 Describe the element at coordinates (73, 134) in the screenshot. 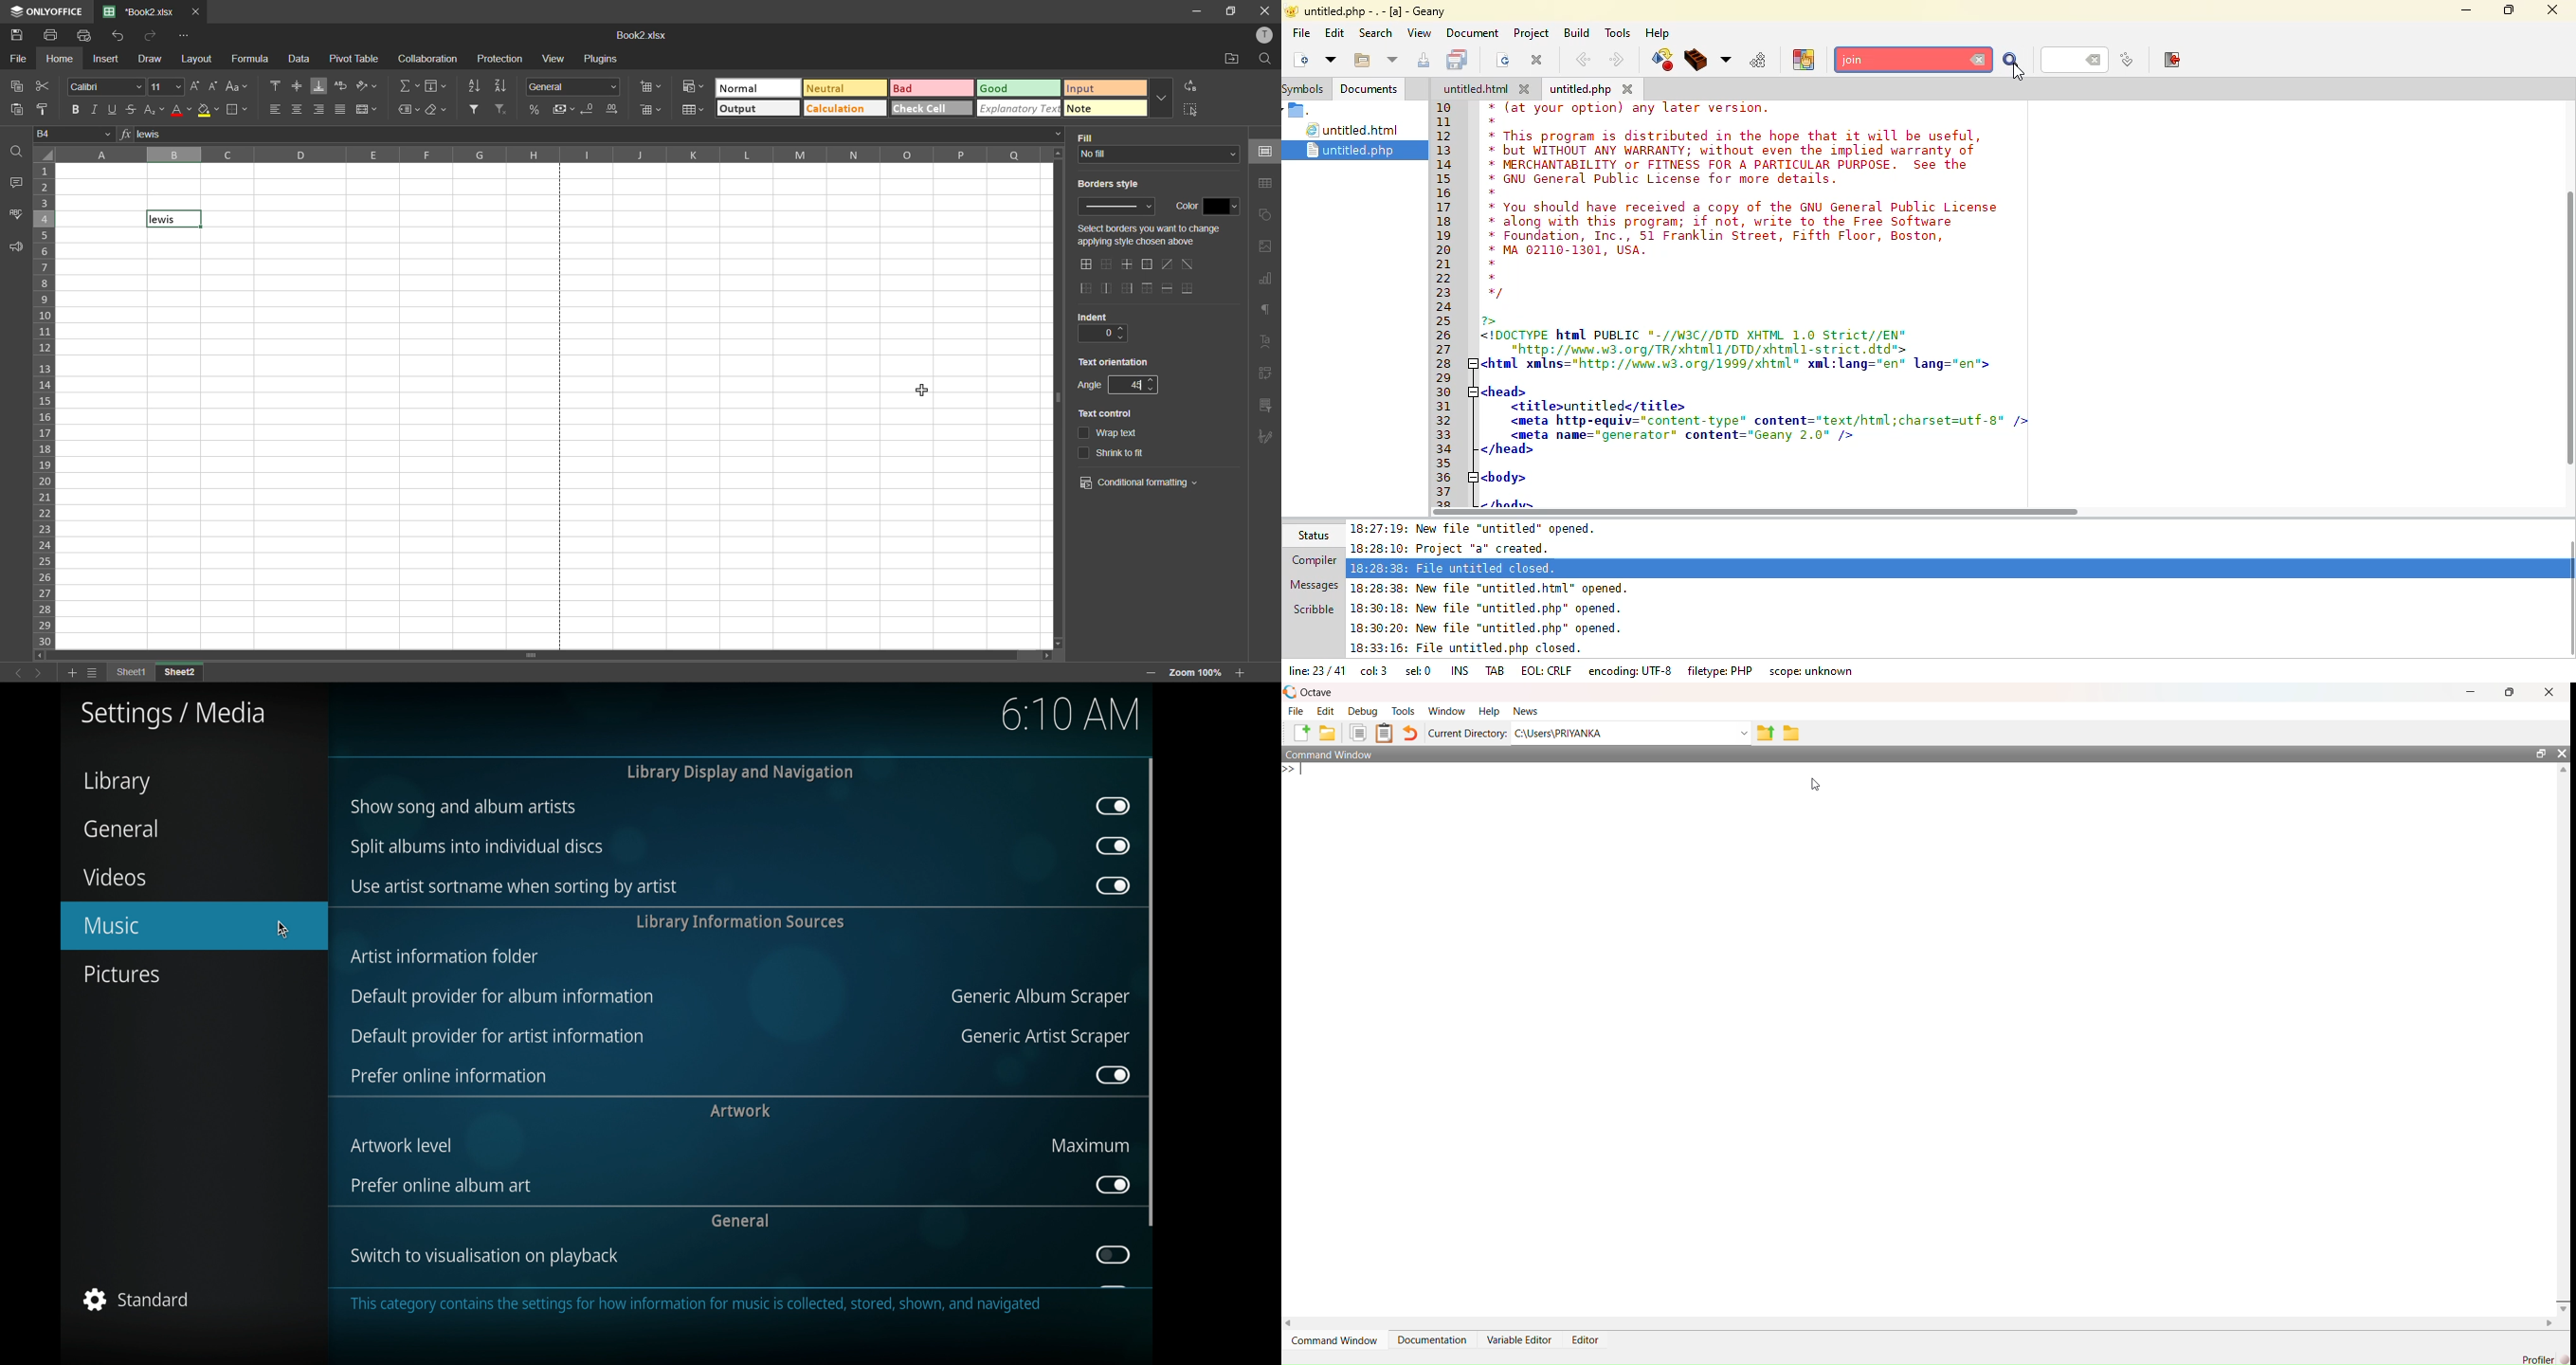

I see `cell address` at that location.